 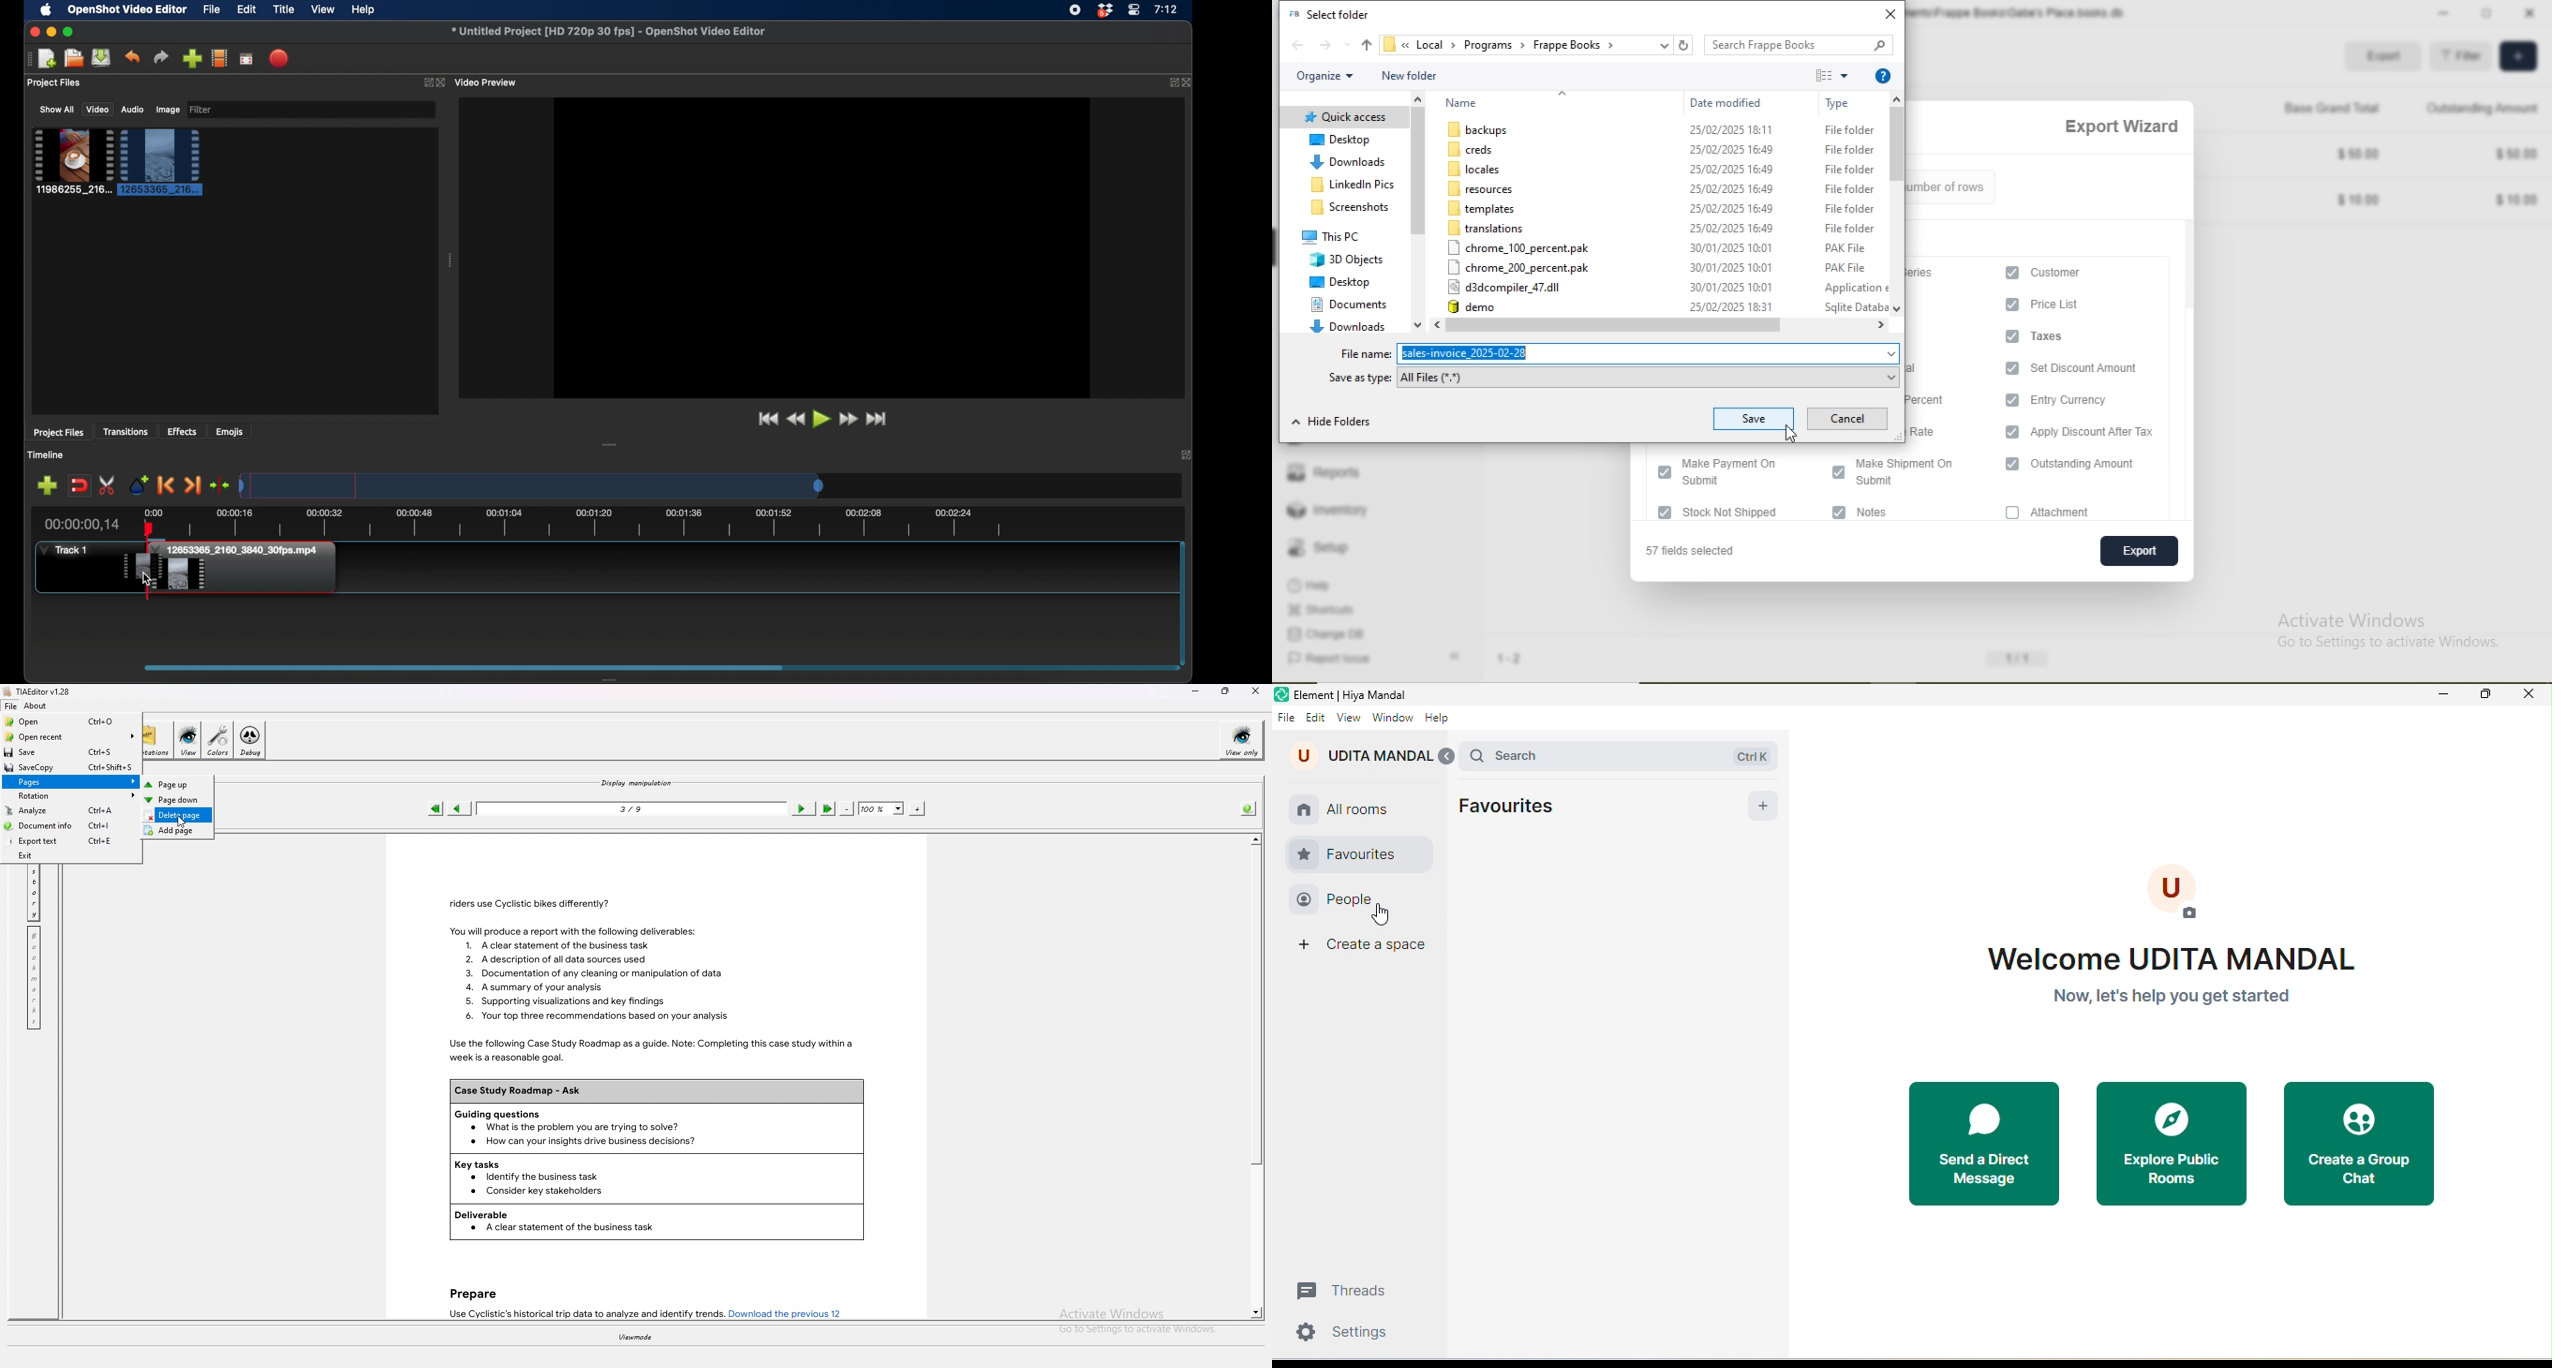 I want to click on info about pdf, so click(x=1249, y=808).